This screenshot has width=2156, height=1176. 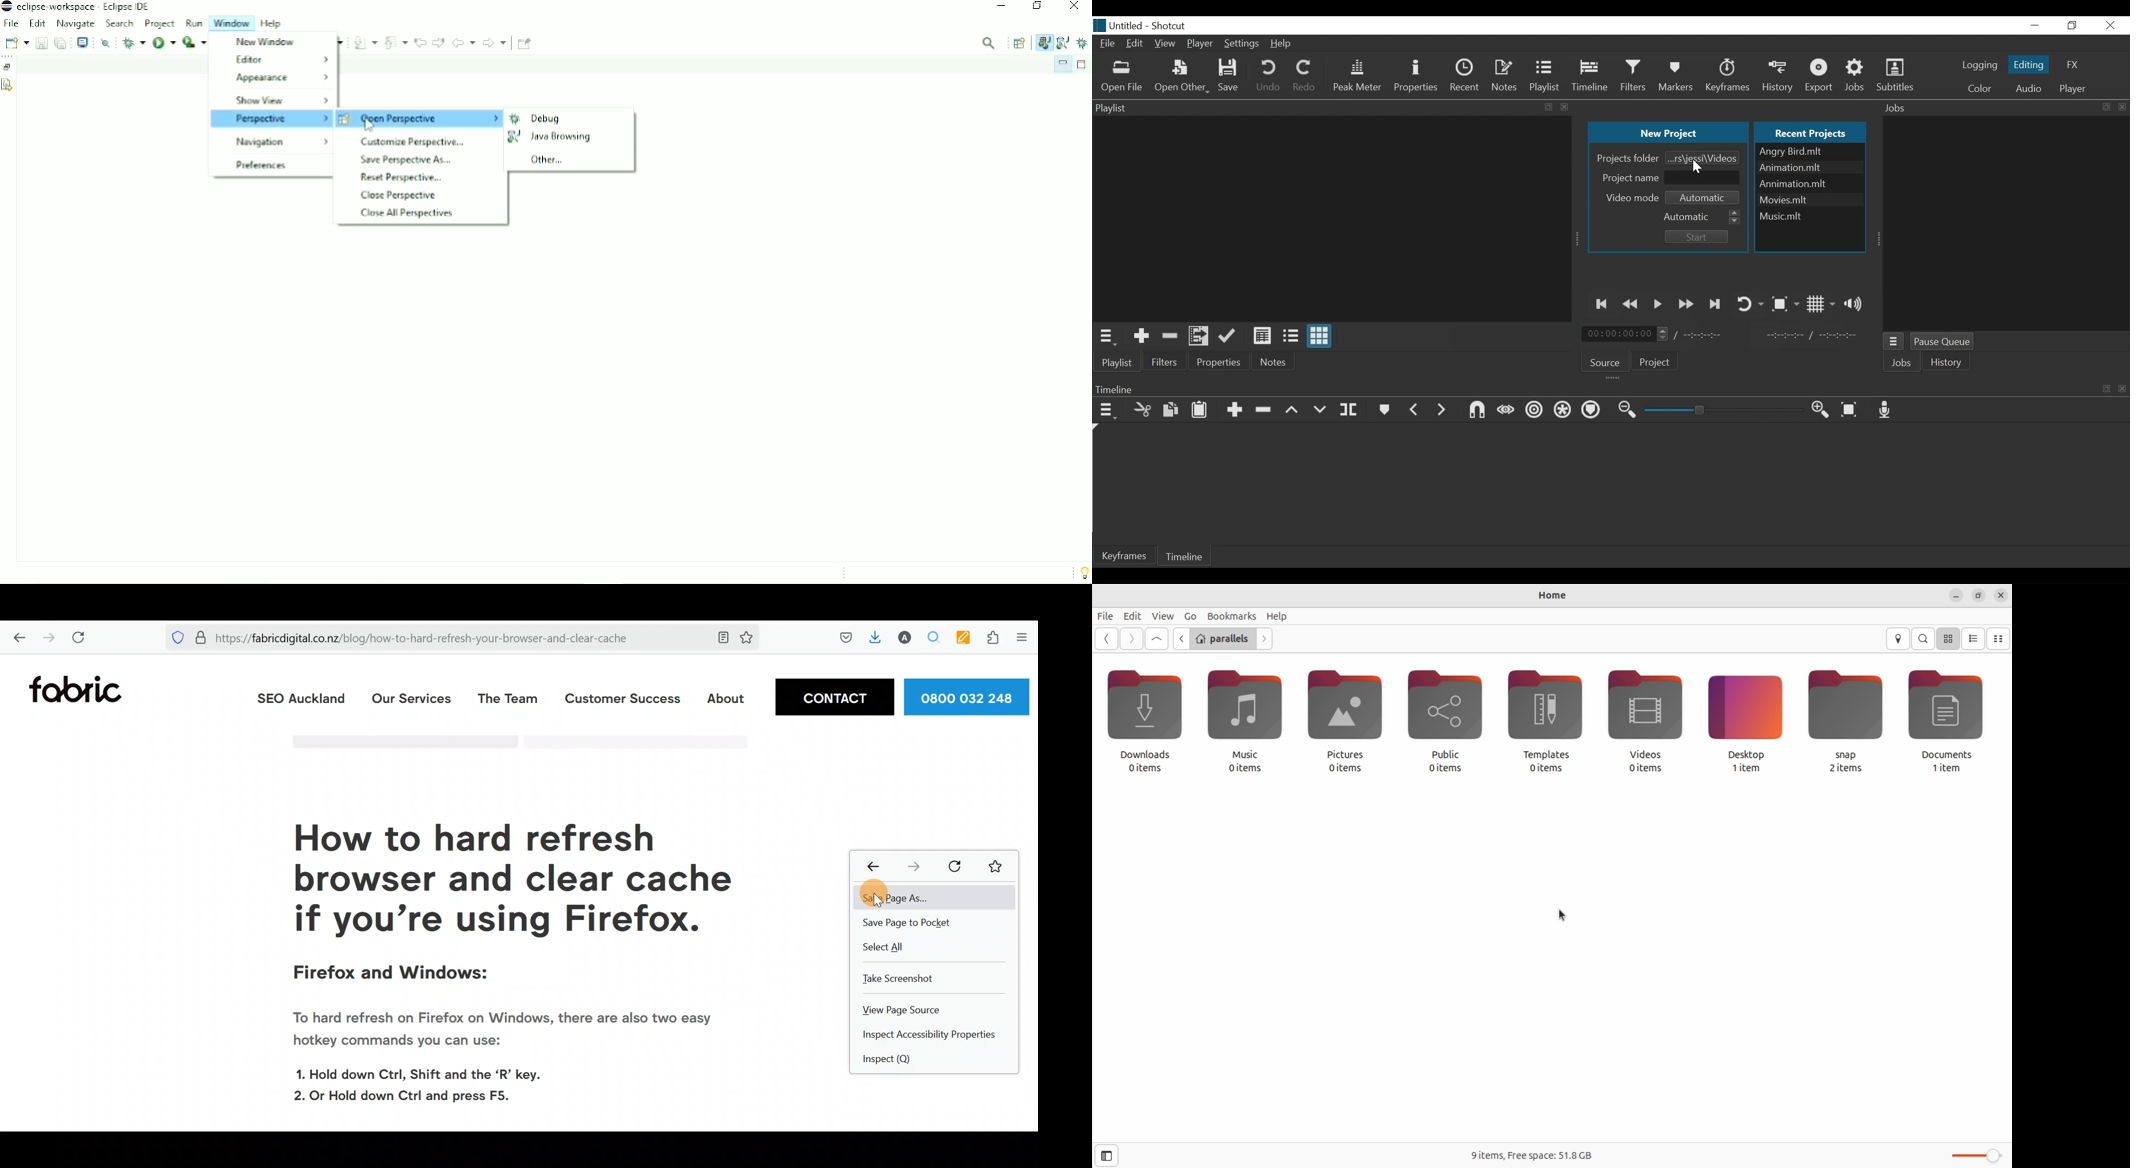 What do you see at coordinates (1081, 573) in the screenshot?
I see `Tip` at bounding box center [1081, 573].